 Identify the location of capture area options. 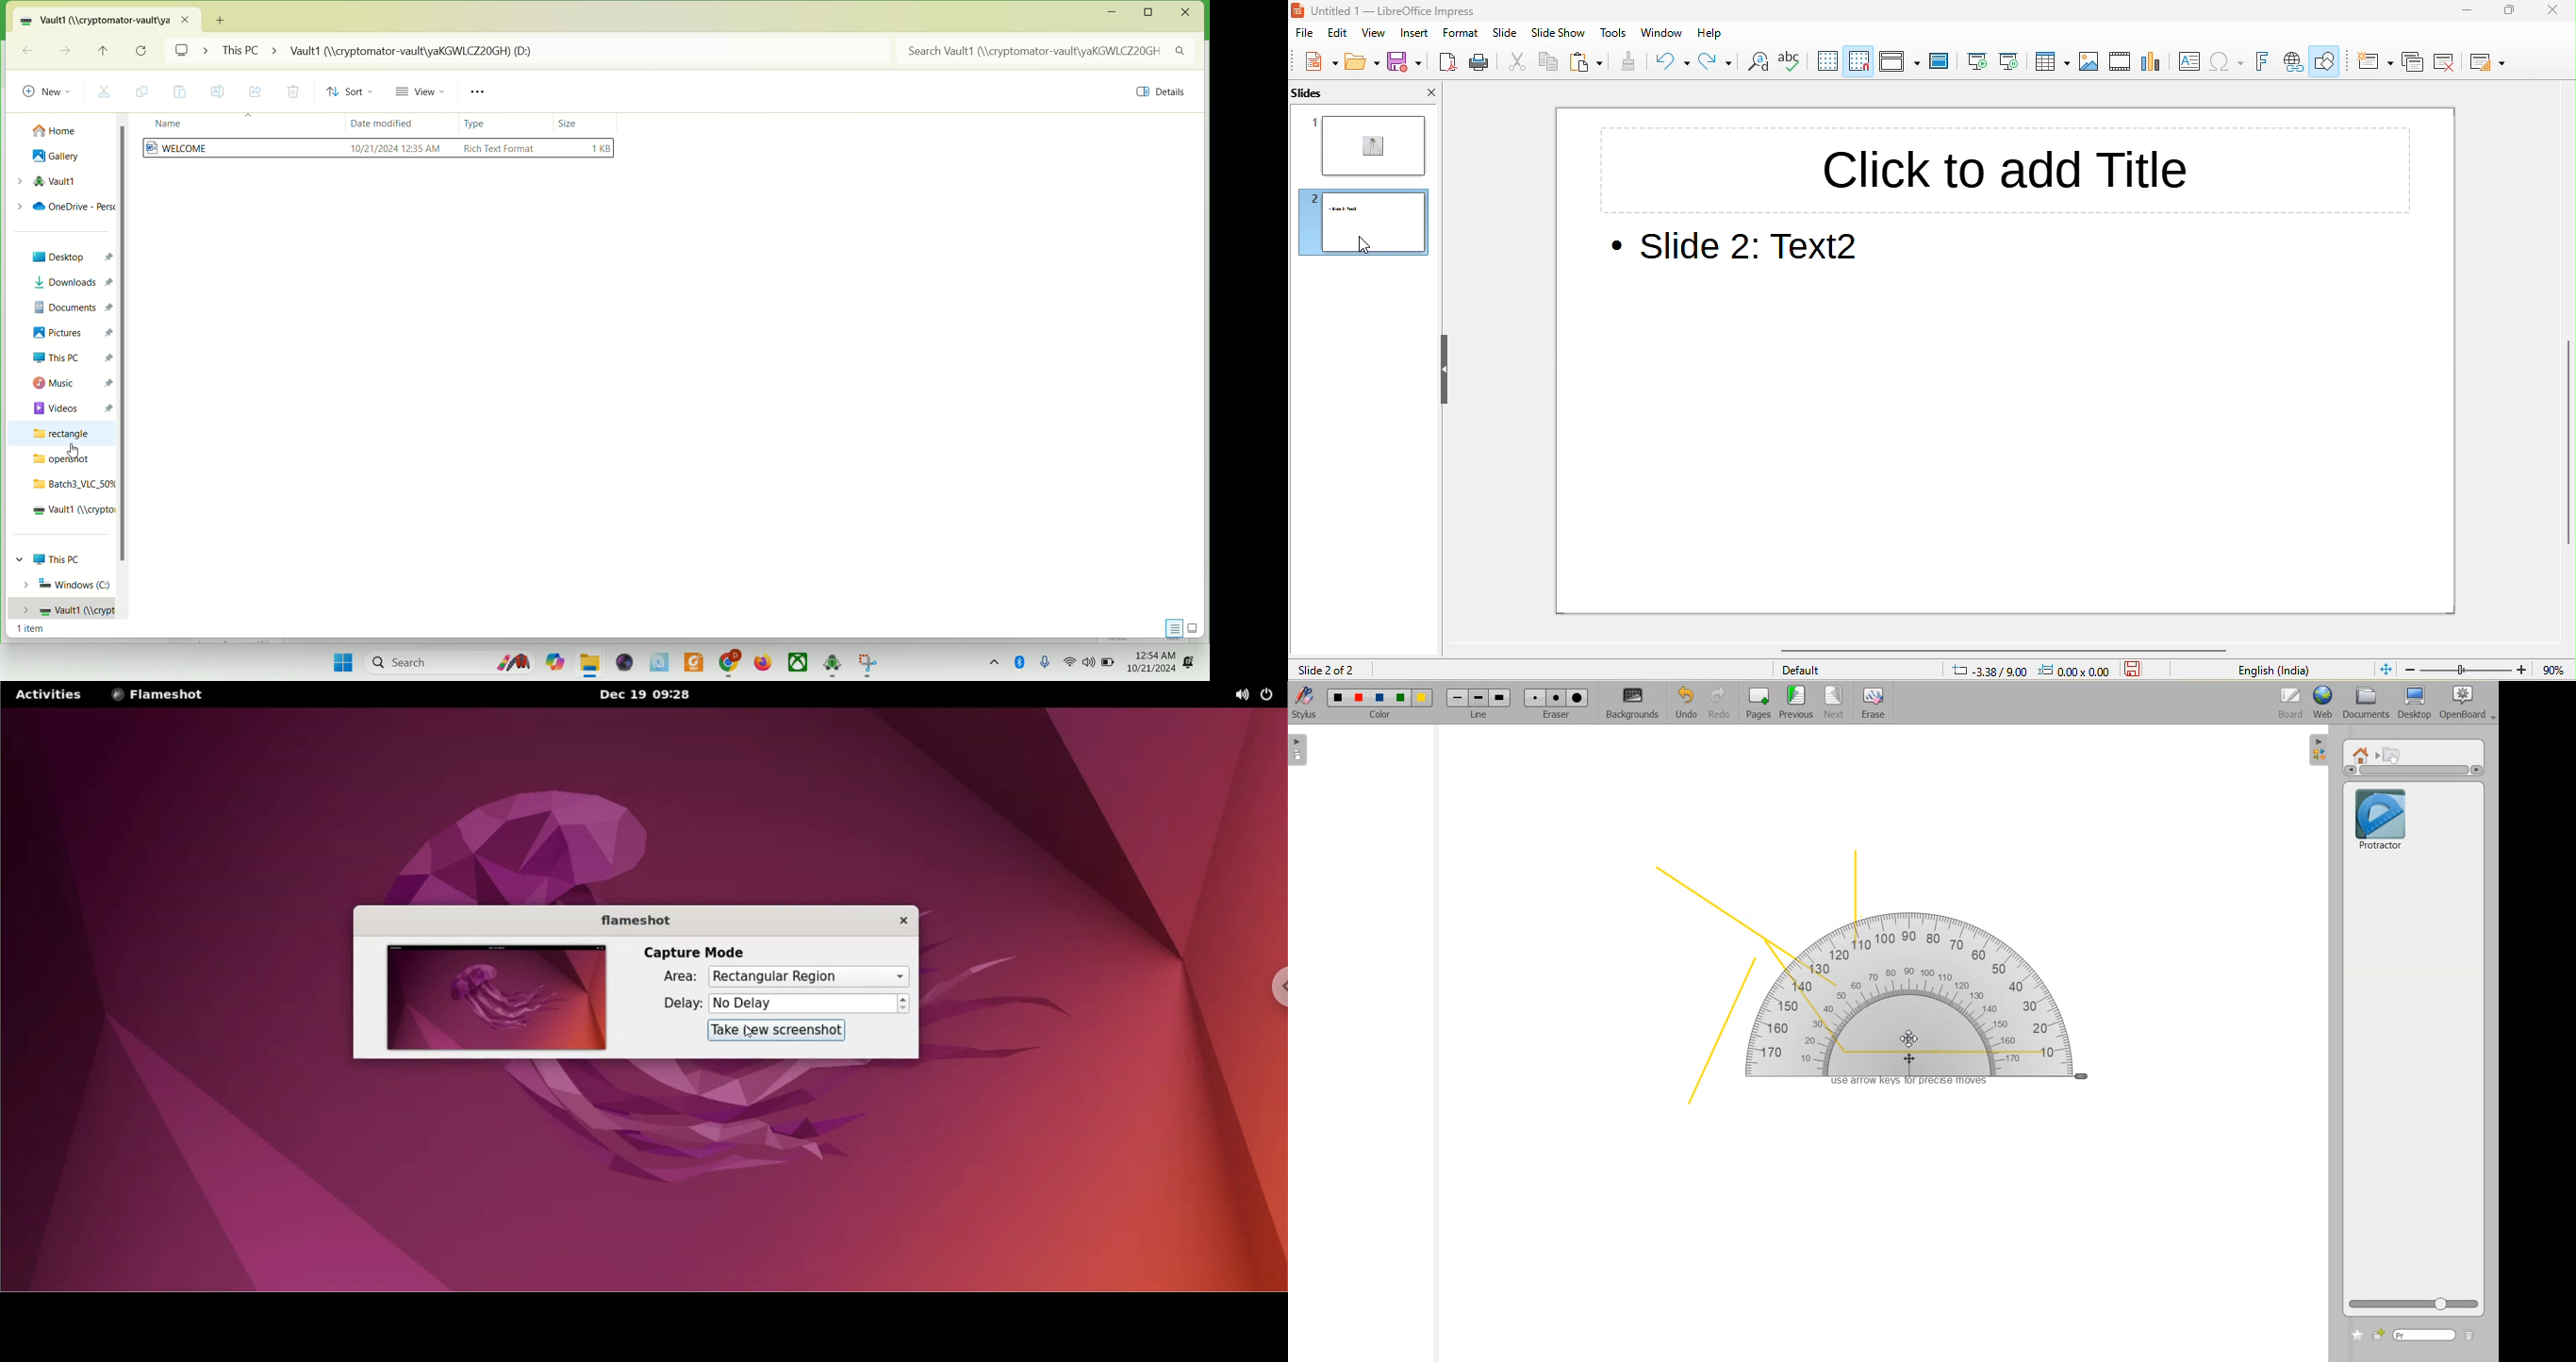
(808, 978).